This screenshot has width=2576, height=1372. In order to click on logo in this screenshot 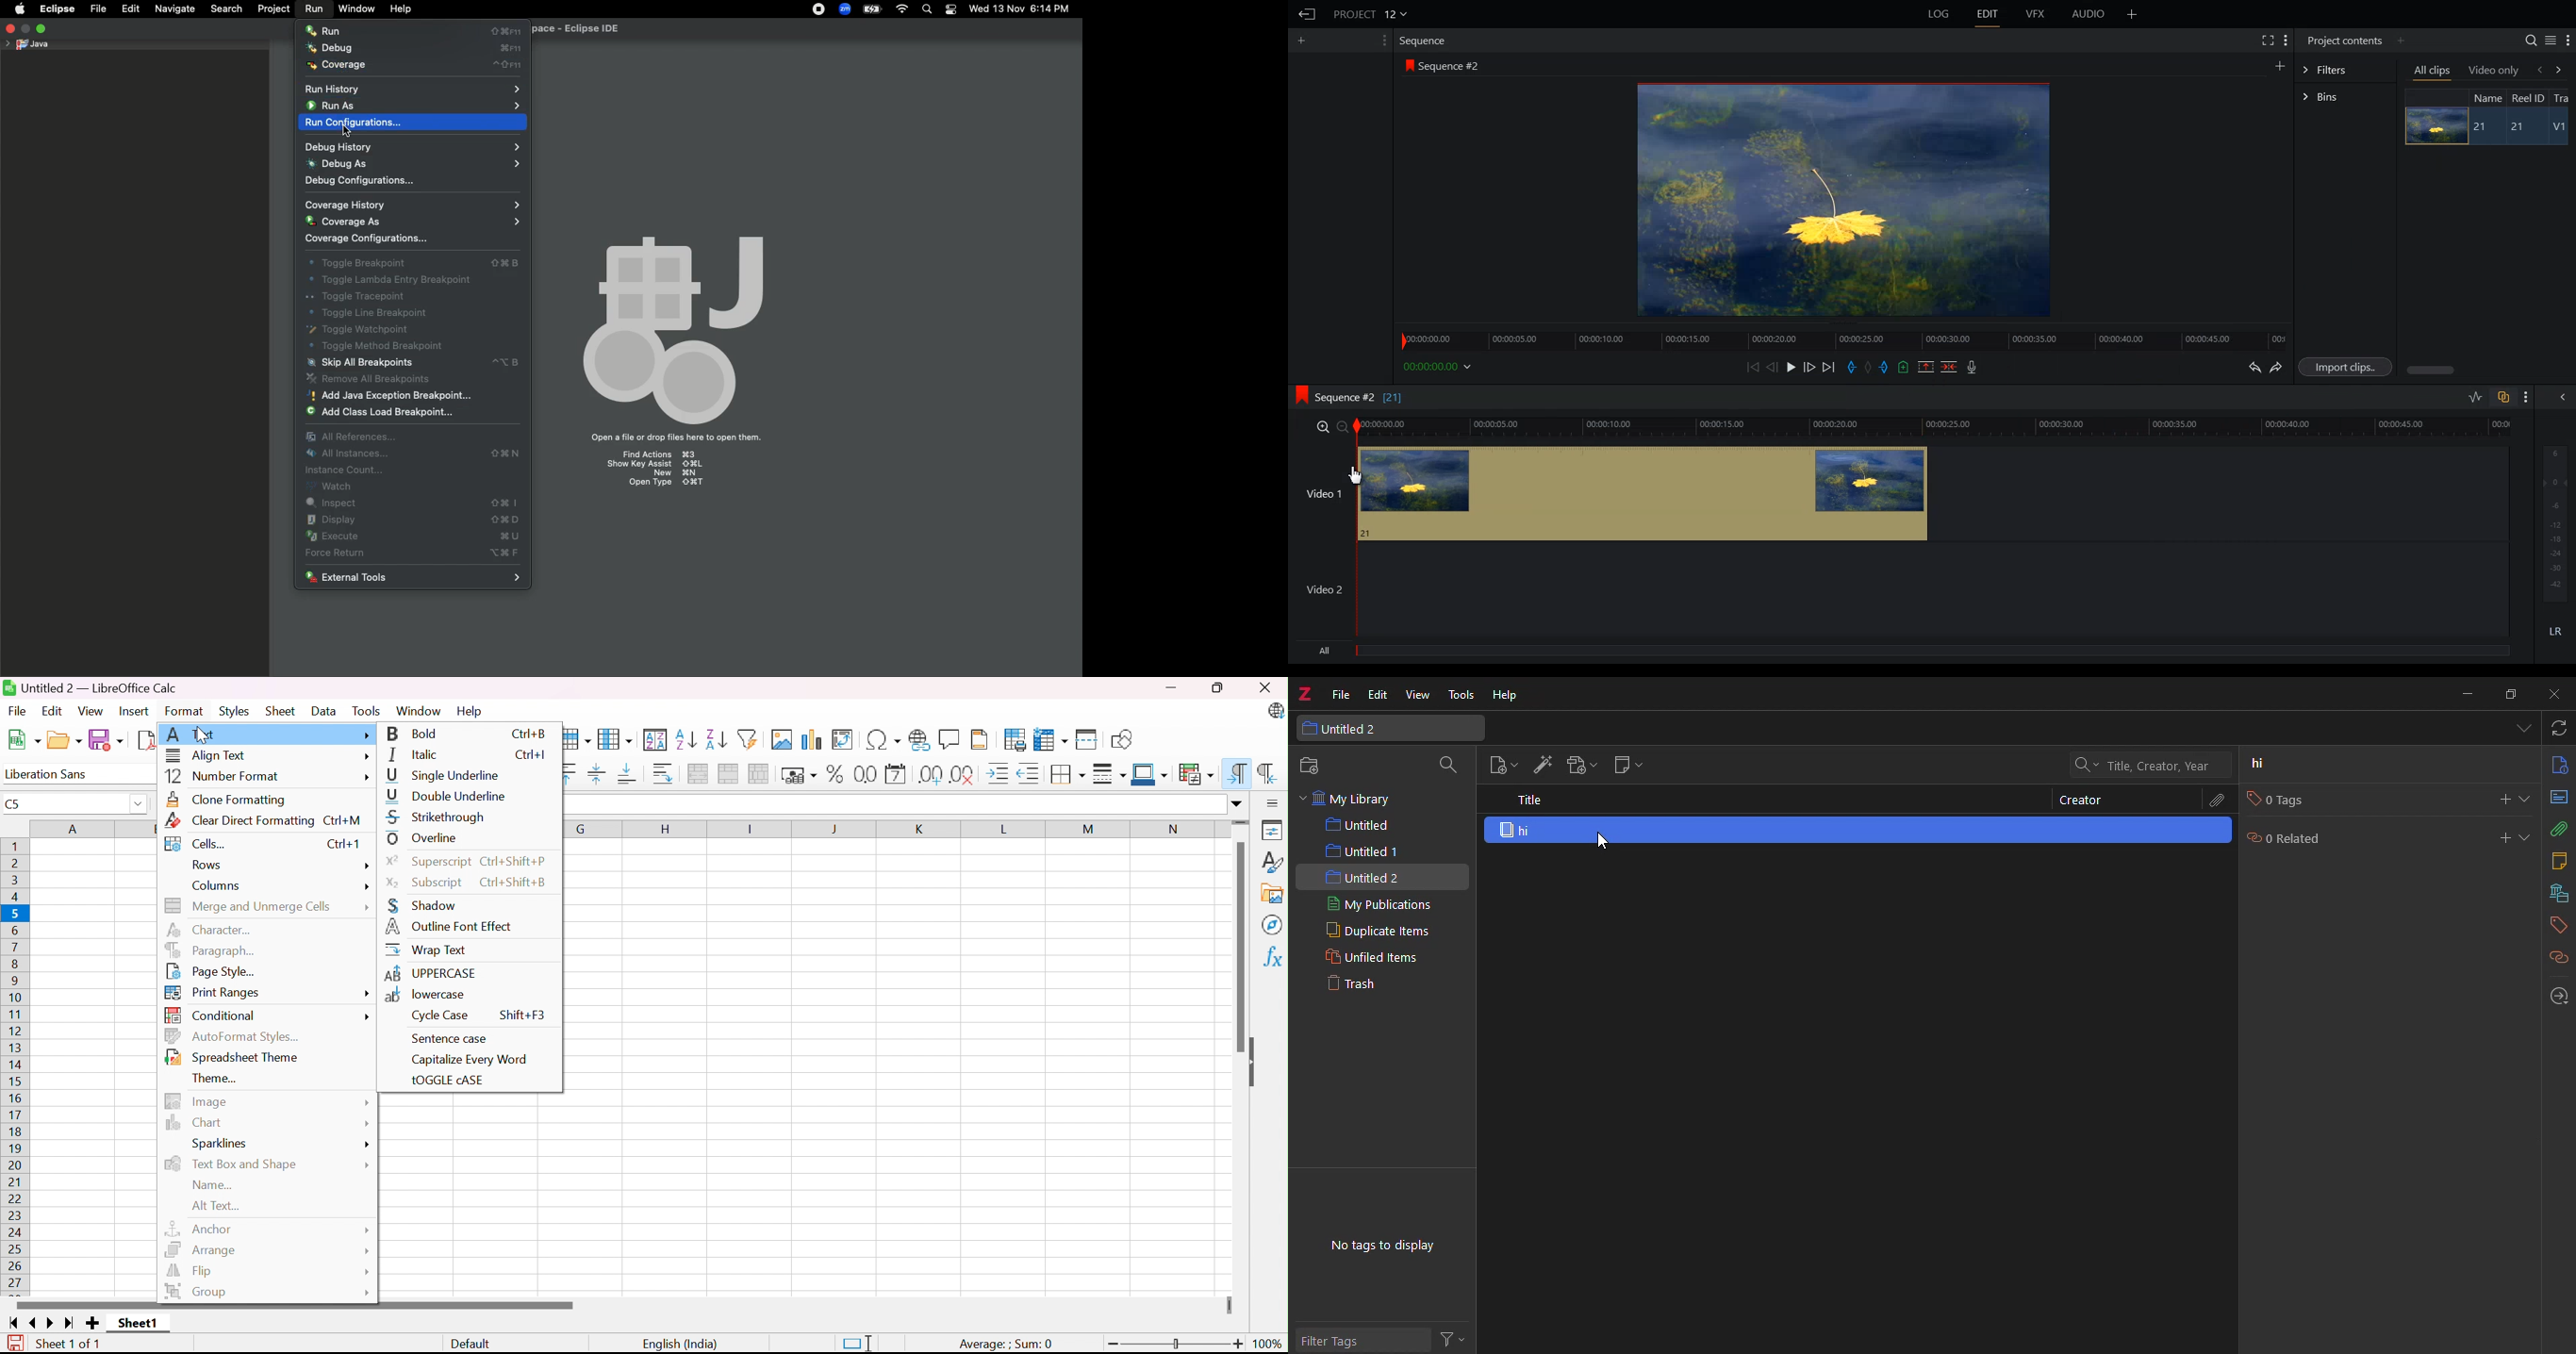, I will do `click(1297, 393)`.